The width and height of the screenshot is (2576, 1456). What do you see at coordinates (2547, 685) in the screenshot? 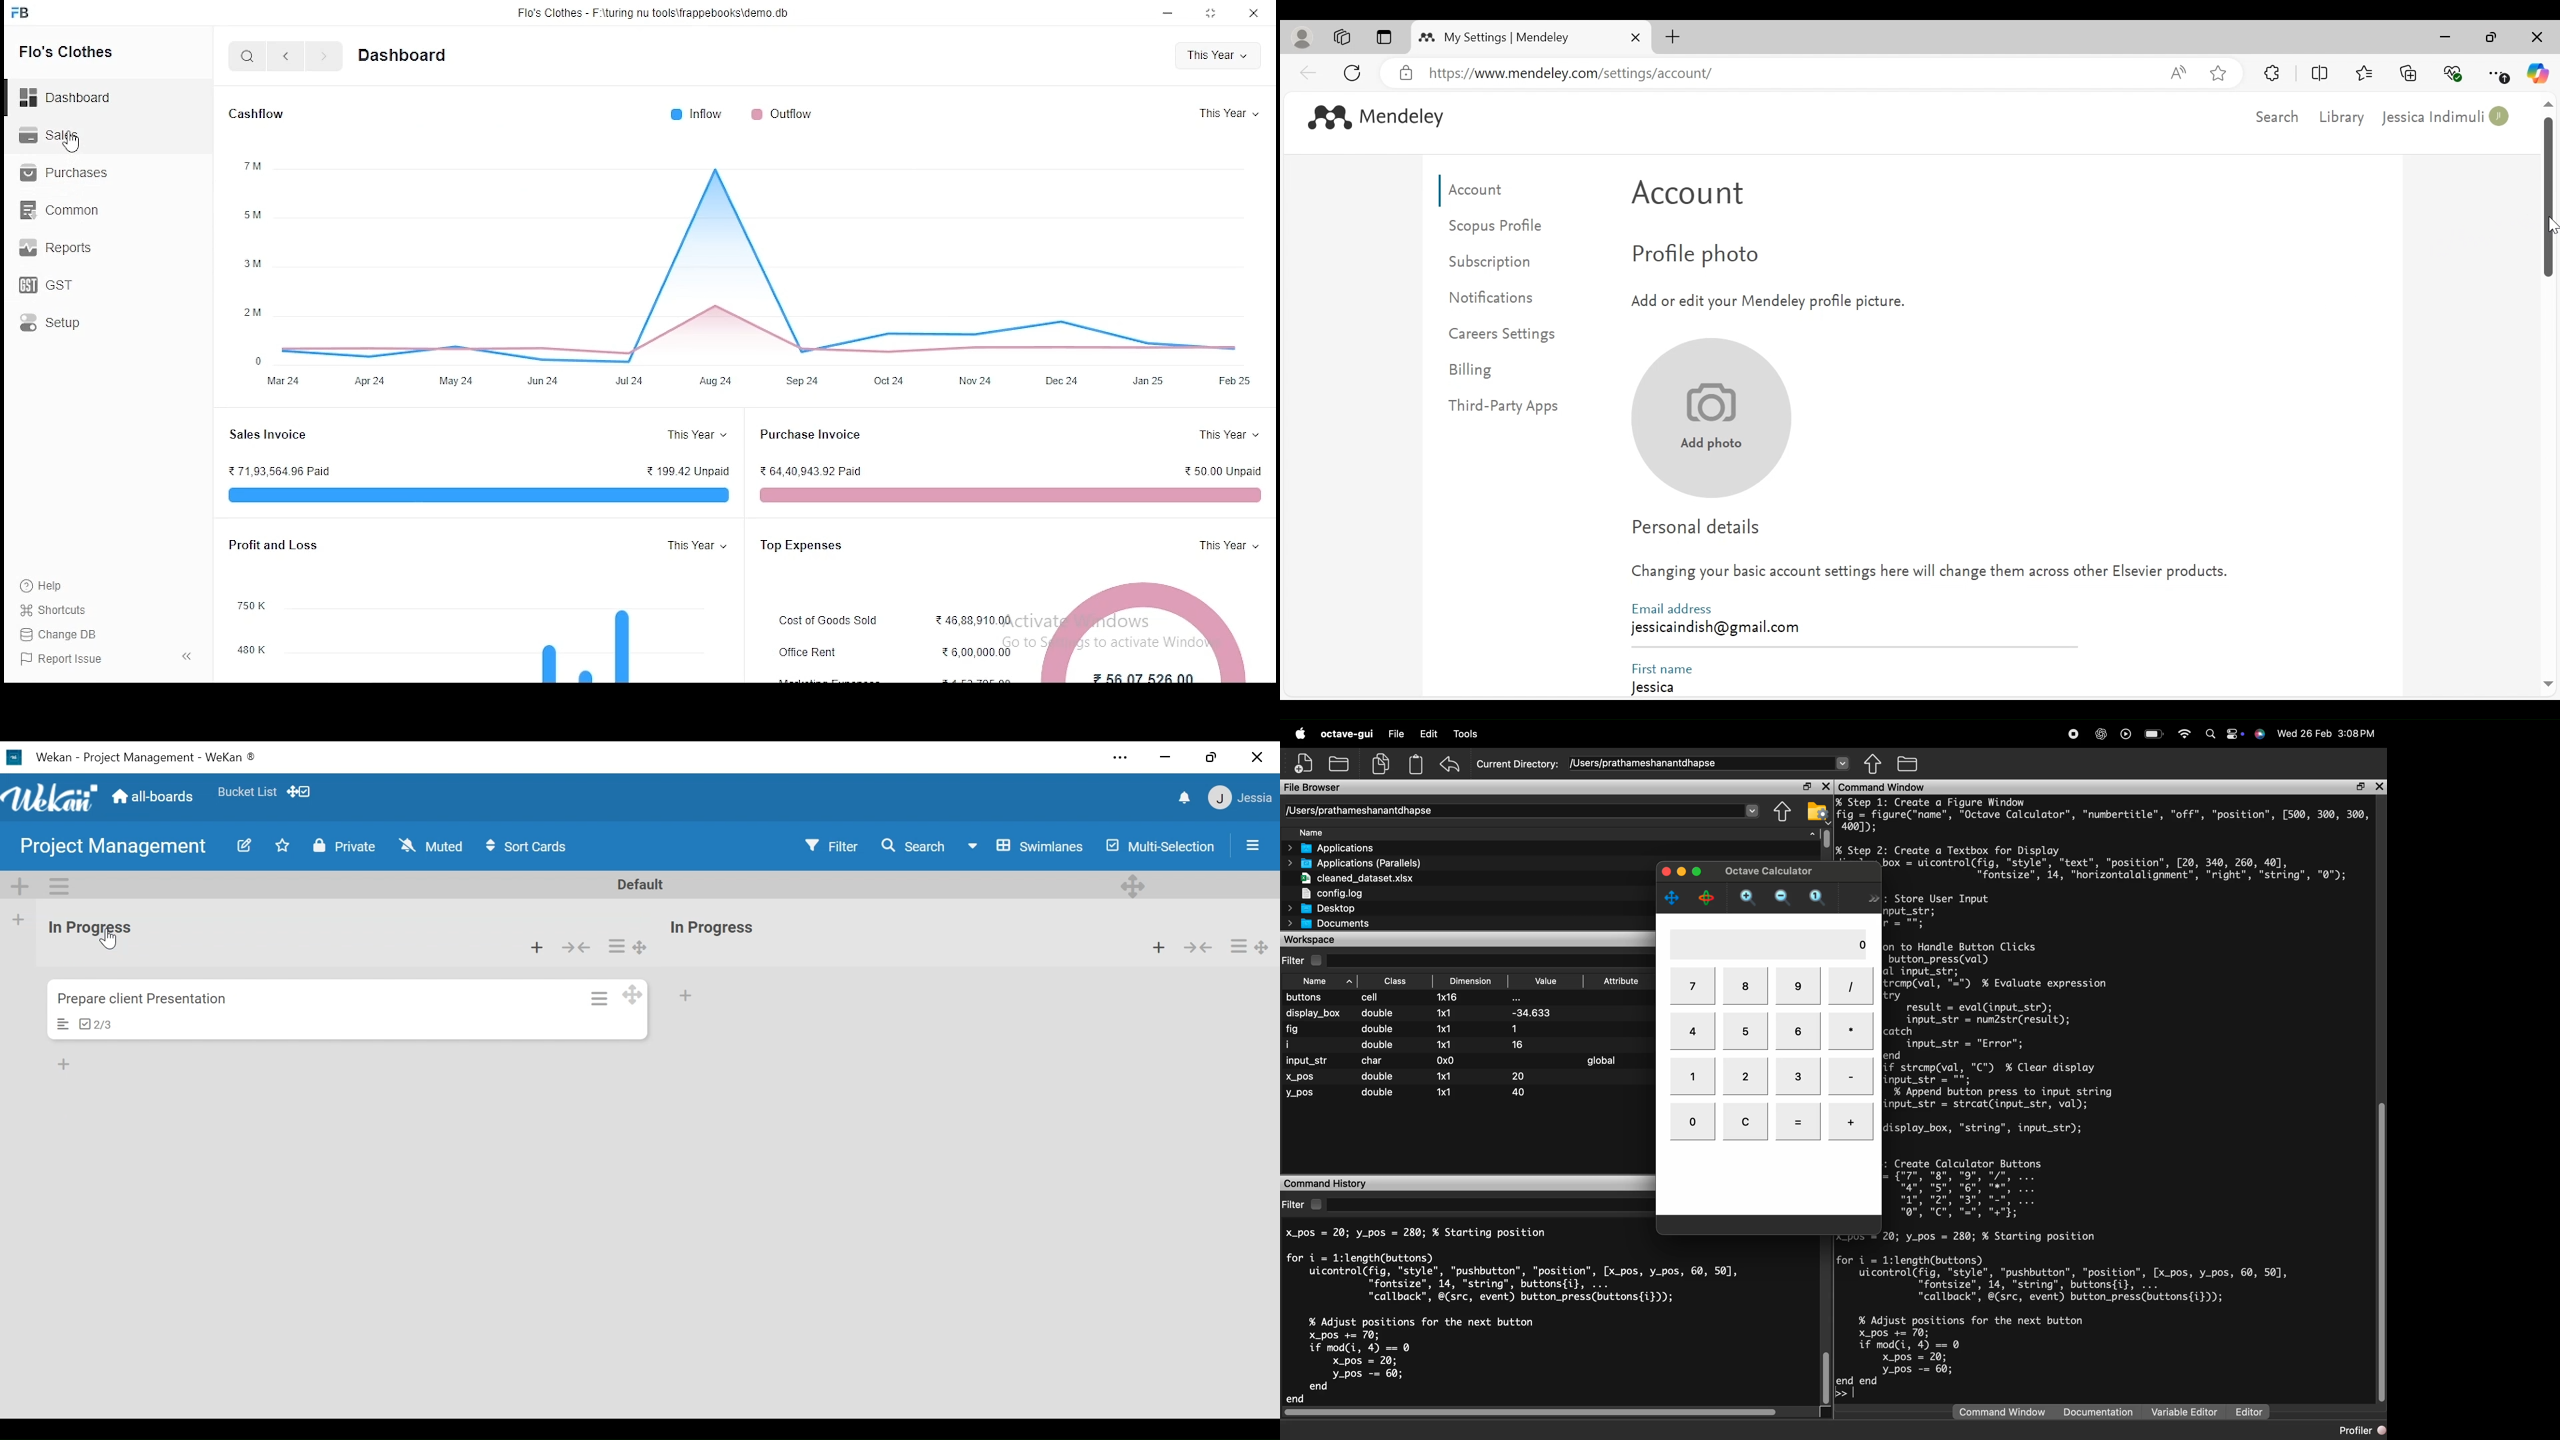
I see `Scroll Down` at bounding box center [2547, 685].